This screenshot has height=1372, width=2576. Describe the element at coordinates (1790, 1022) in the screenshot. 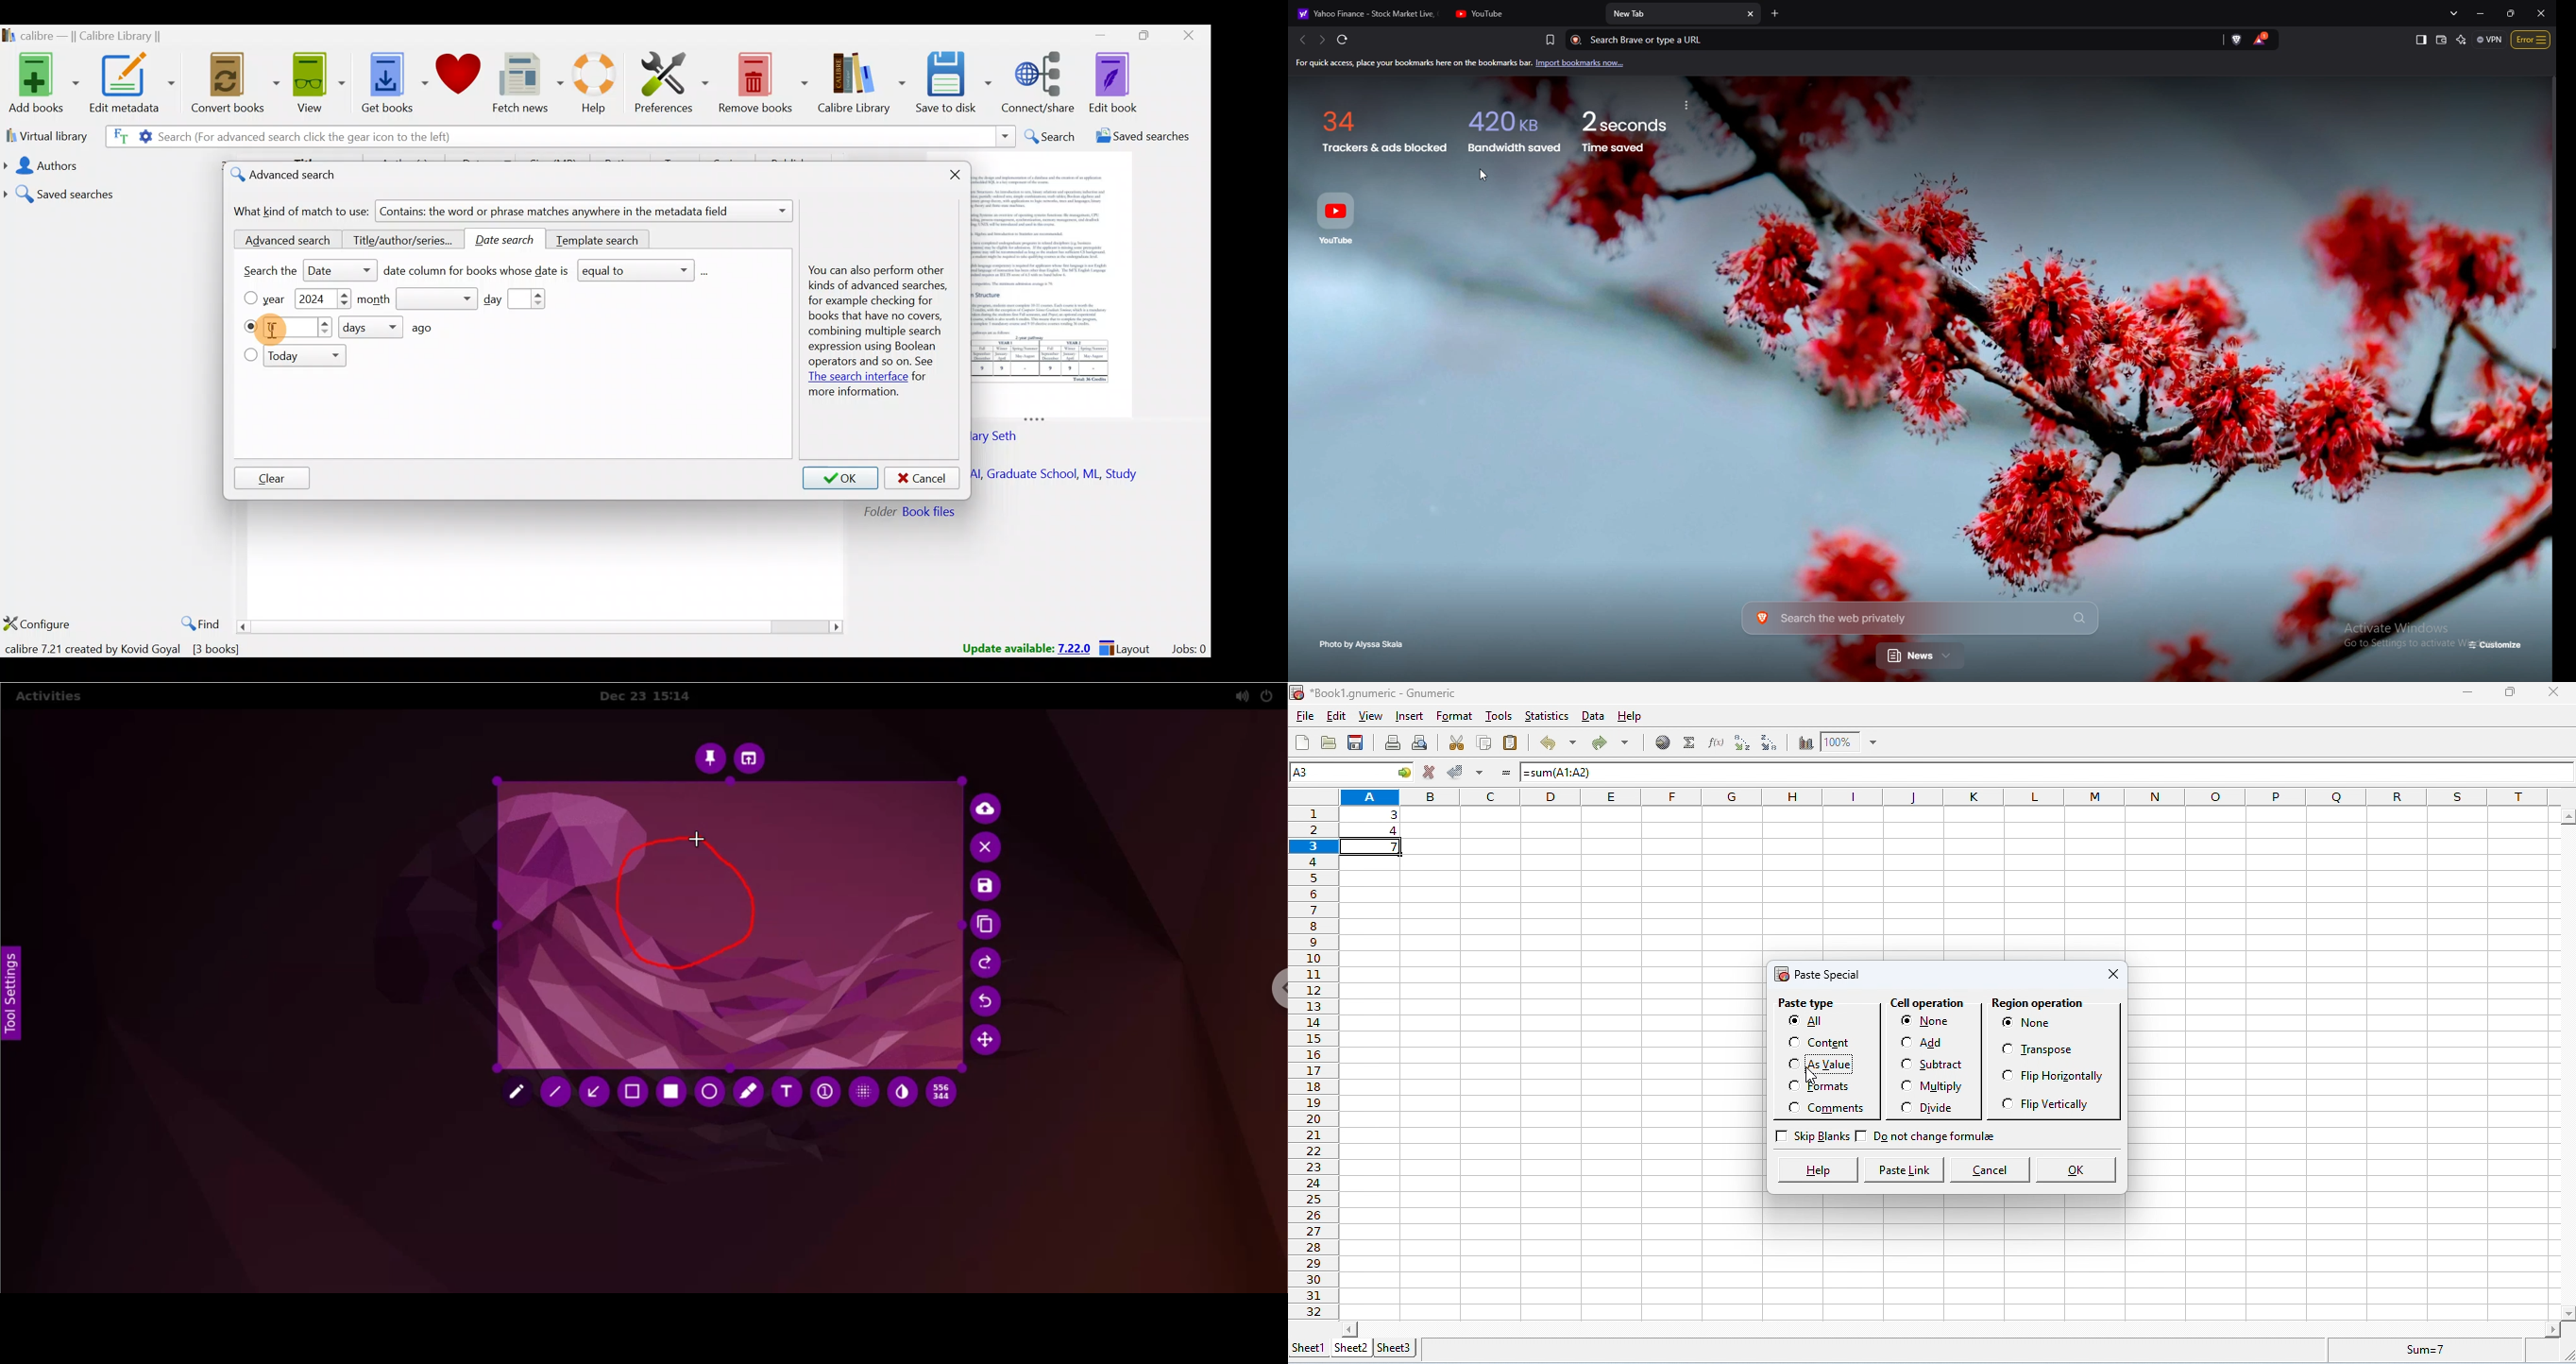

I see `Checkbox` at that location.